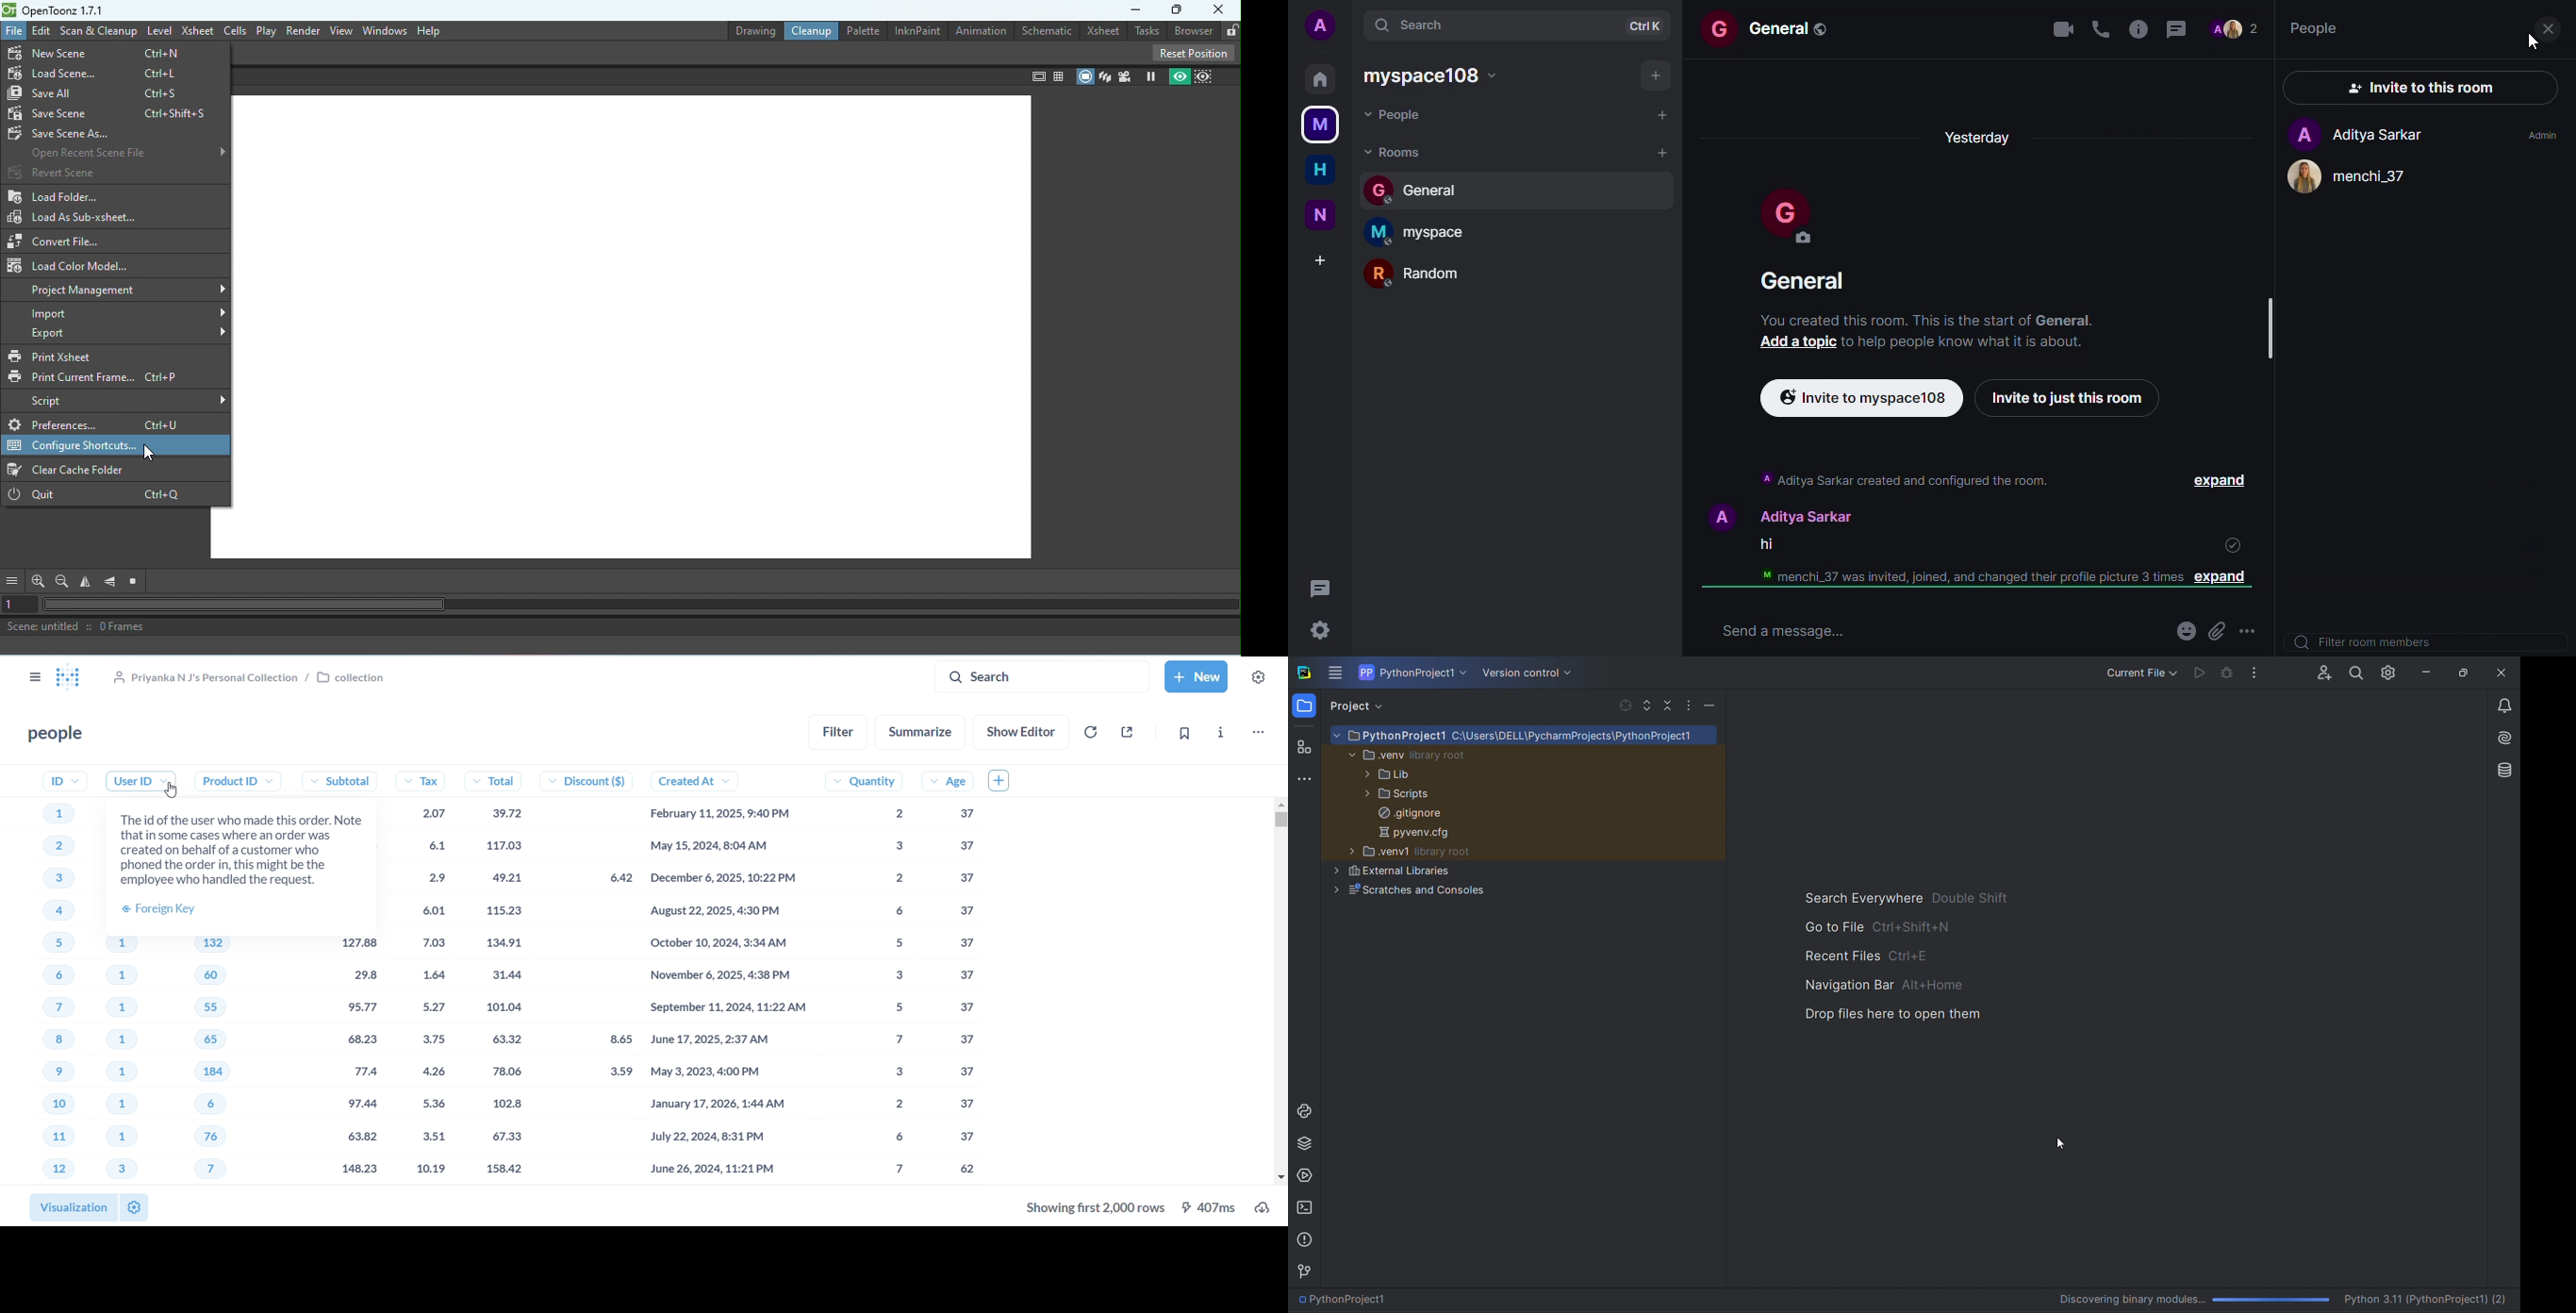  I want to click on Save all, so click(94, 91).